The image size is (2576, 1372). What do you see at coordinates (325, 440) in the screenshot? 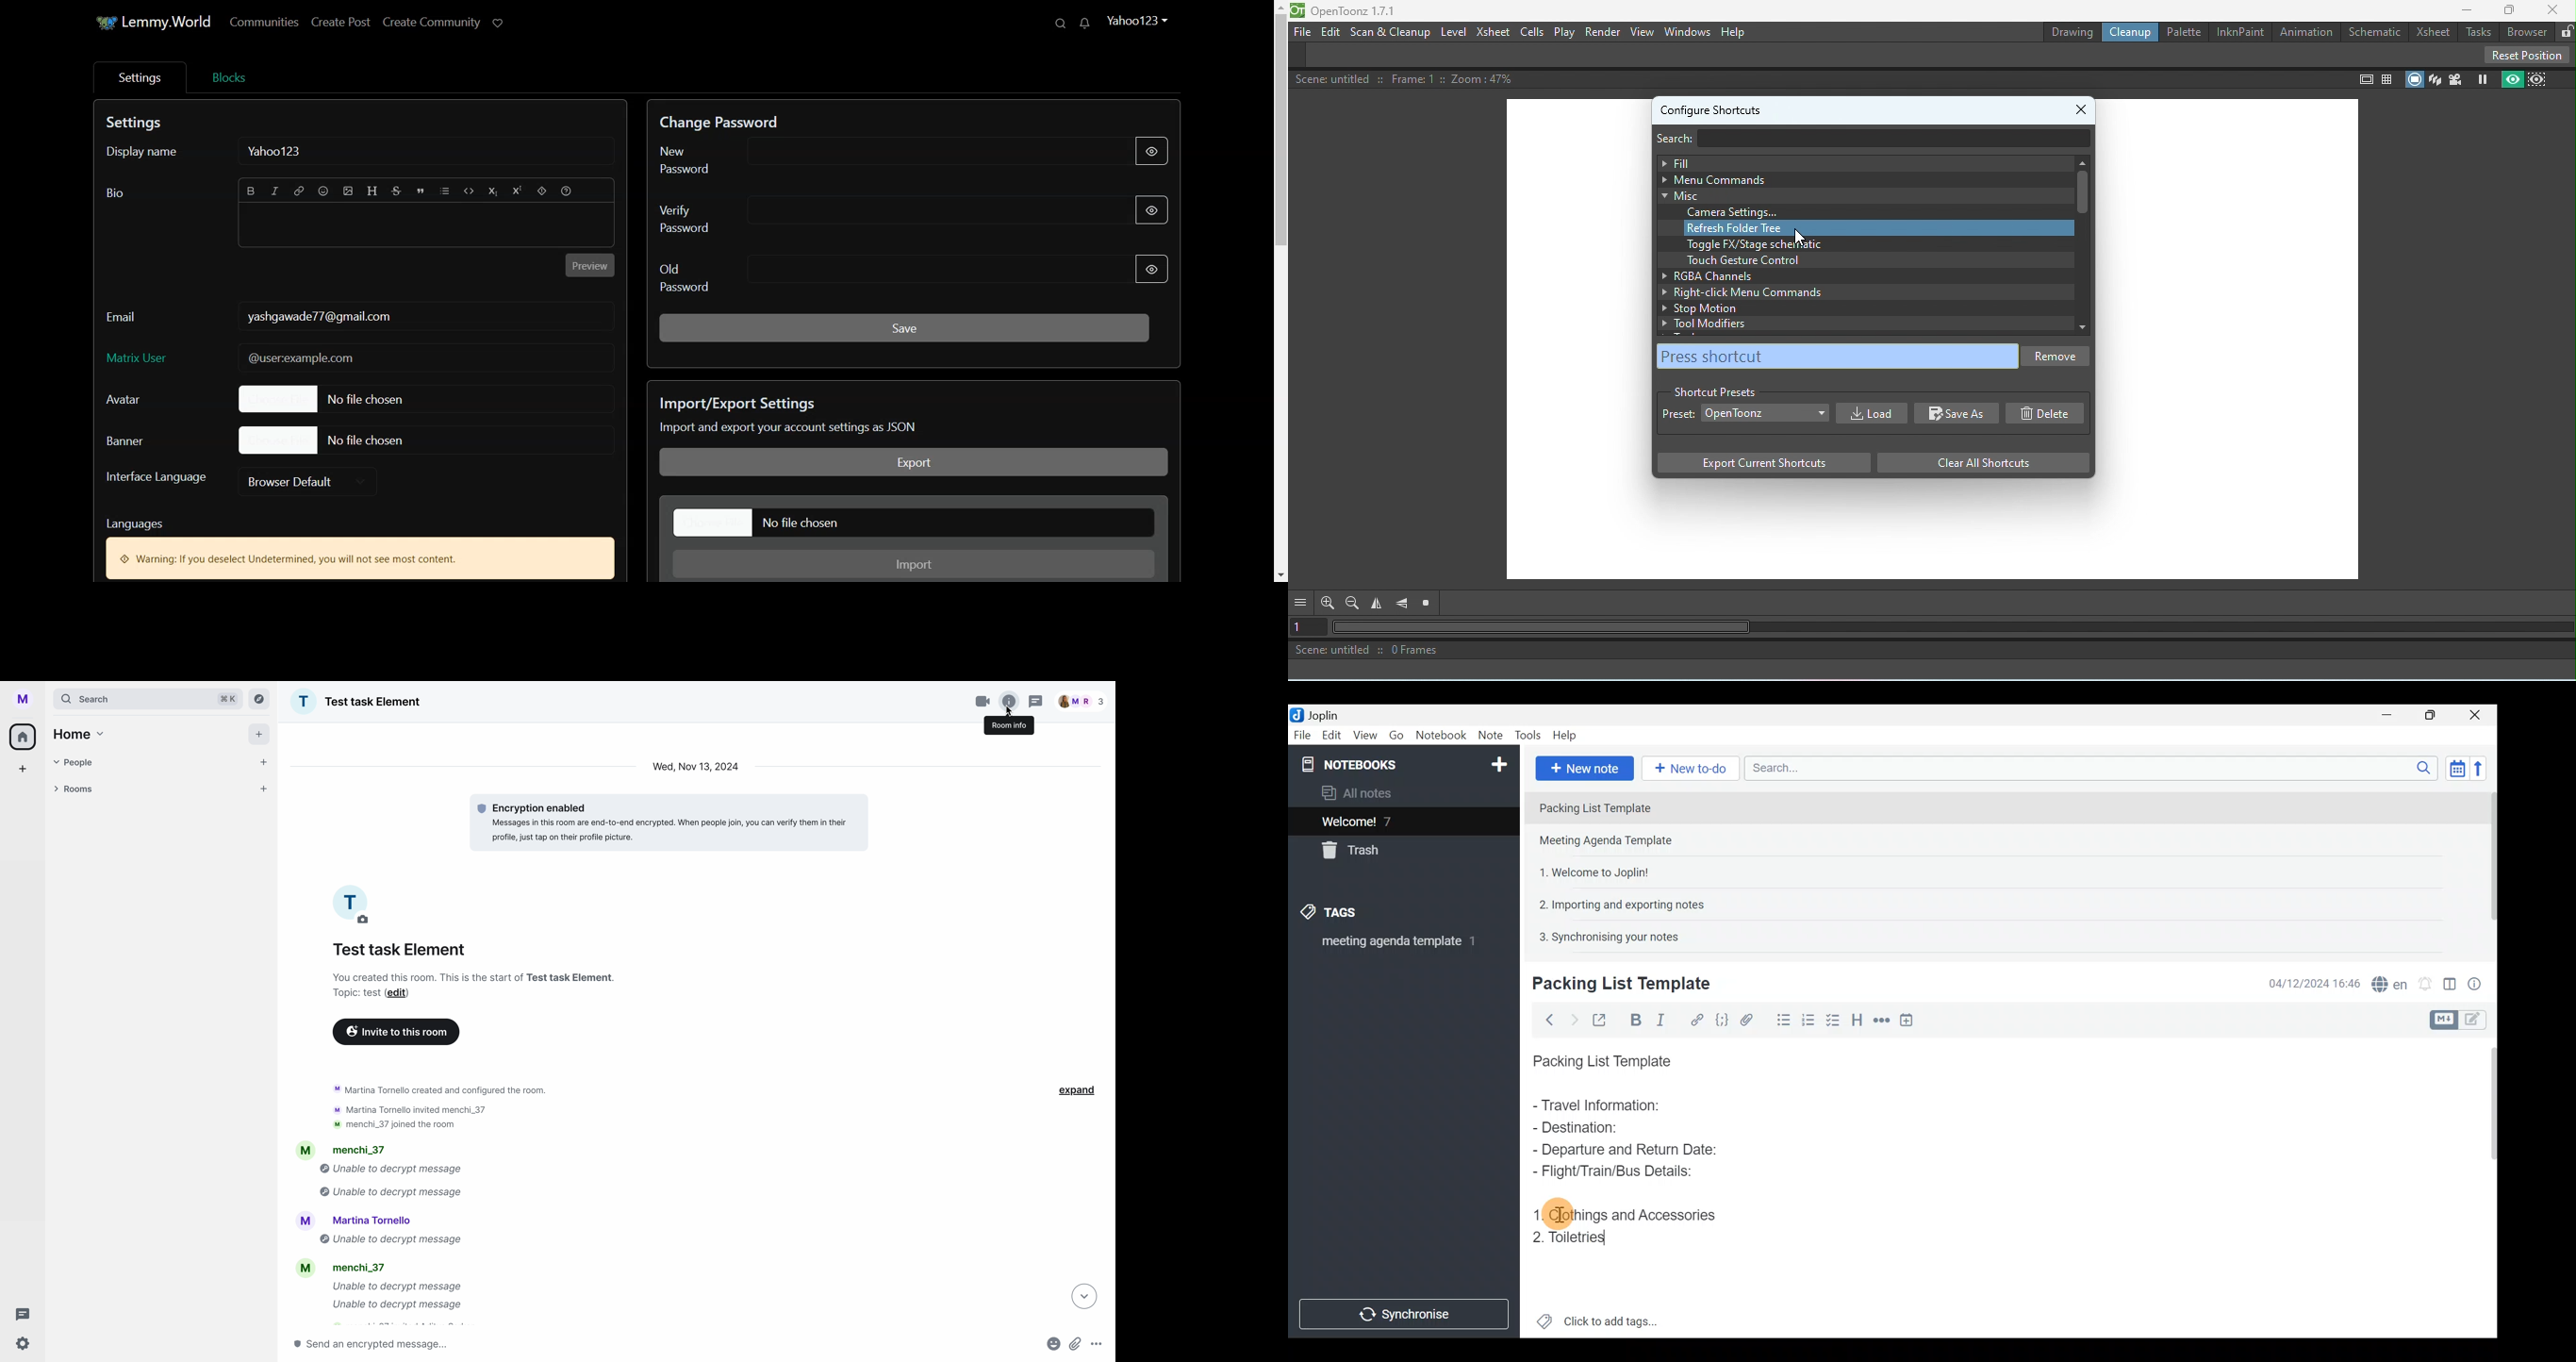
I see `File Chosen` at bounding box center [325, 440].